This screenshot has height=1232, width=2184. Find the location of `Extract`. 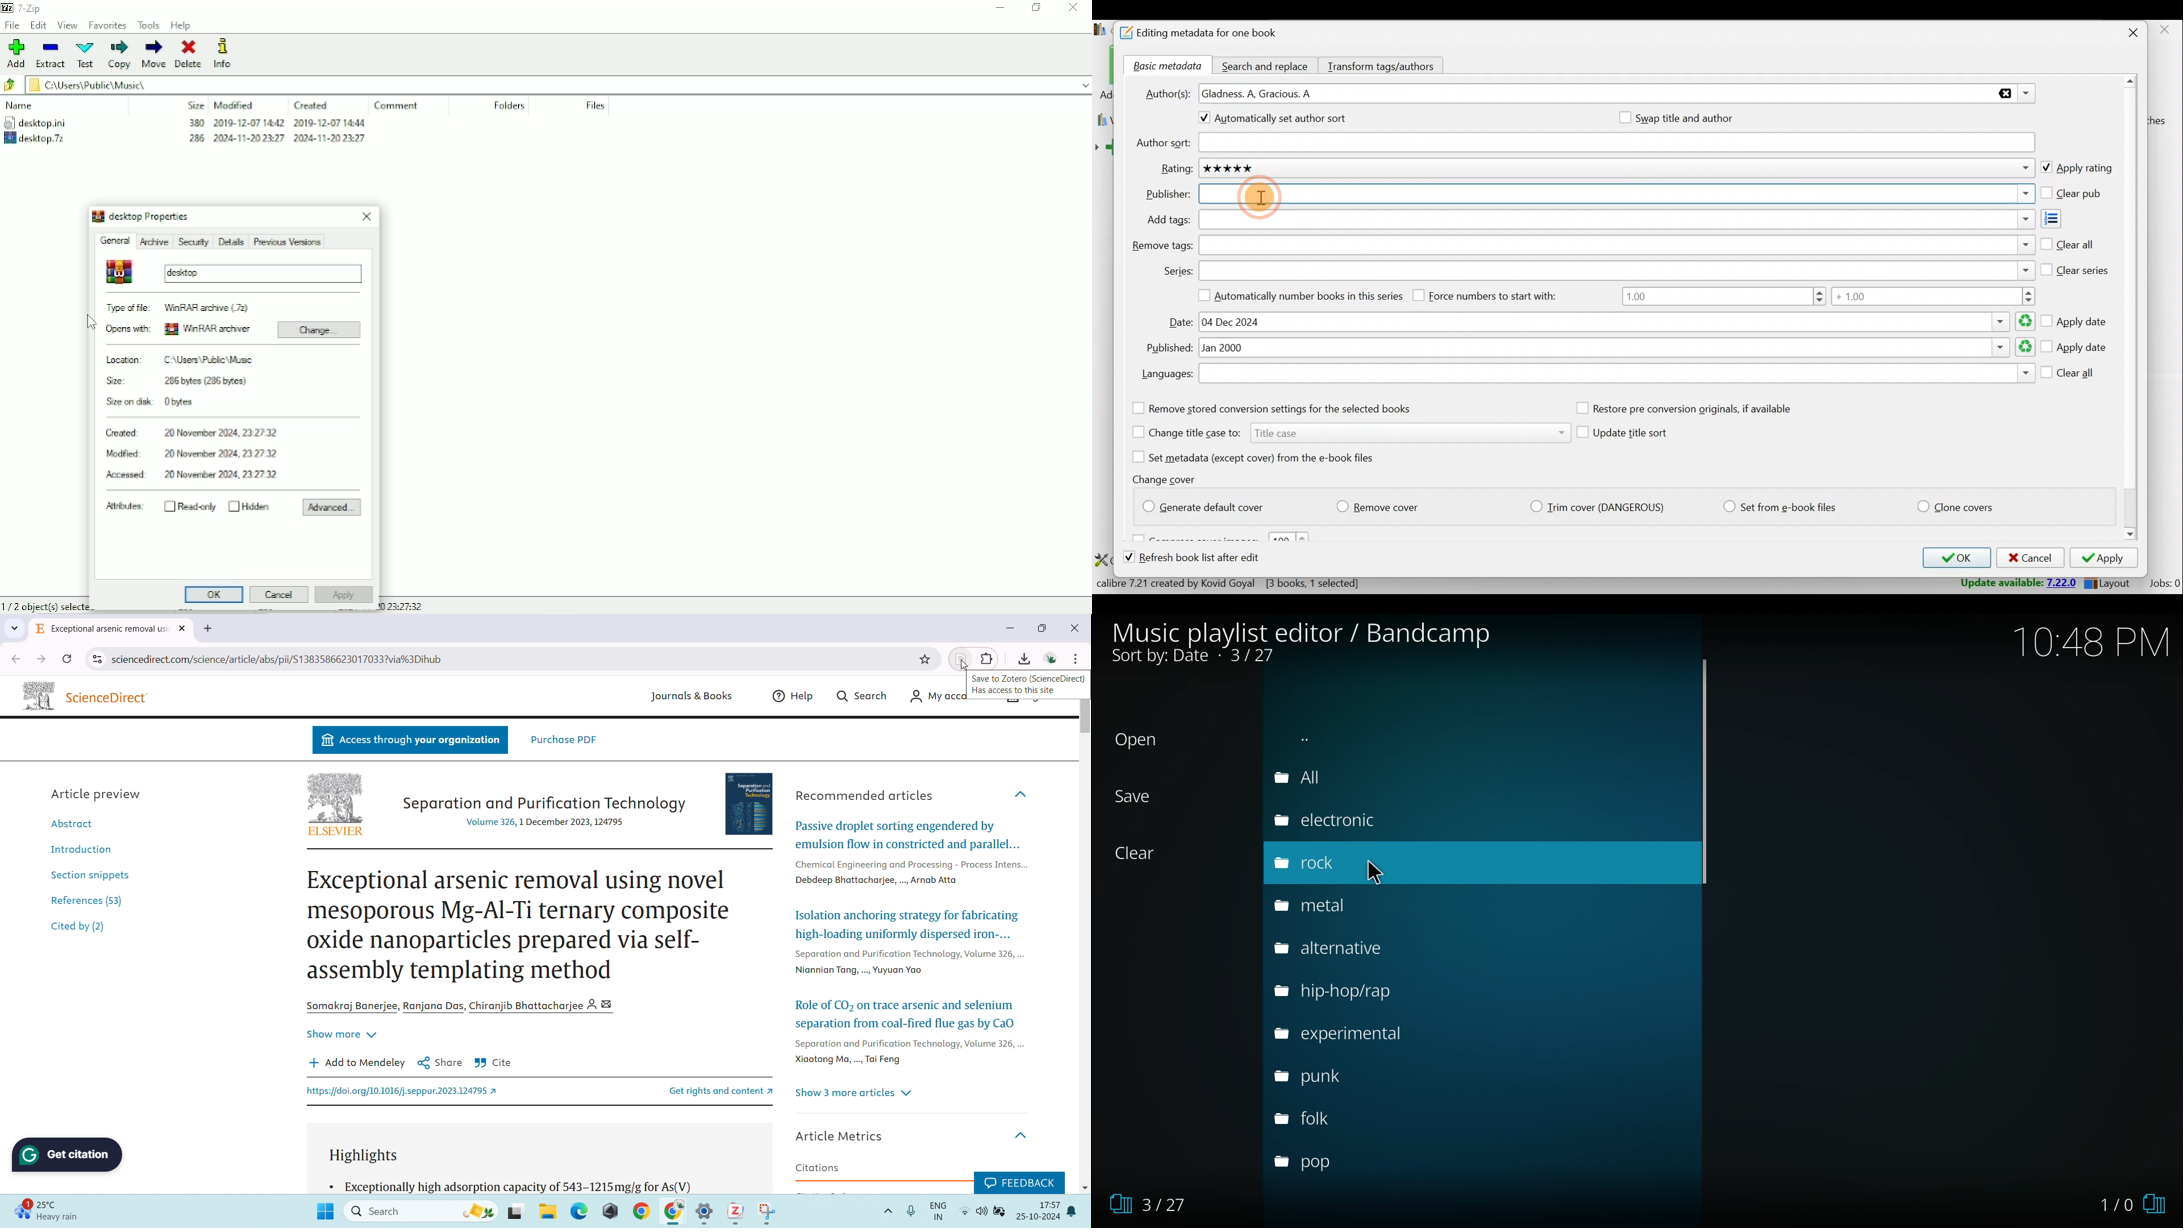

Extract is located at coordinates (51, 54).